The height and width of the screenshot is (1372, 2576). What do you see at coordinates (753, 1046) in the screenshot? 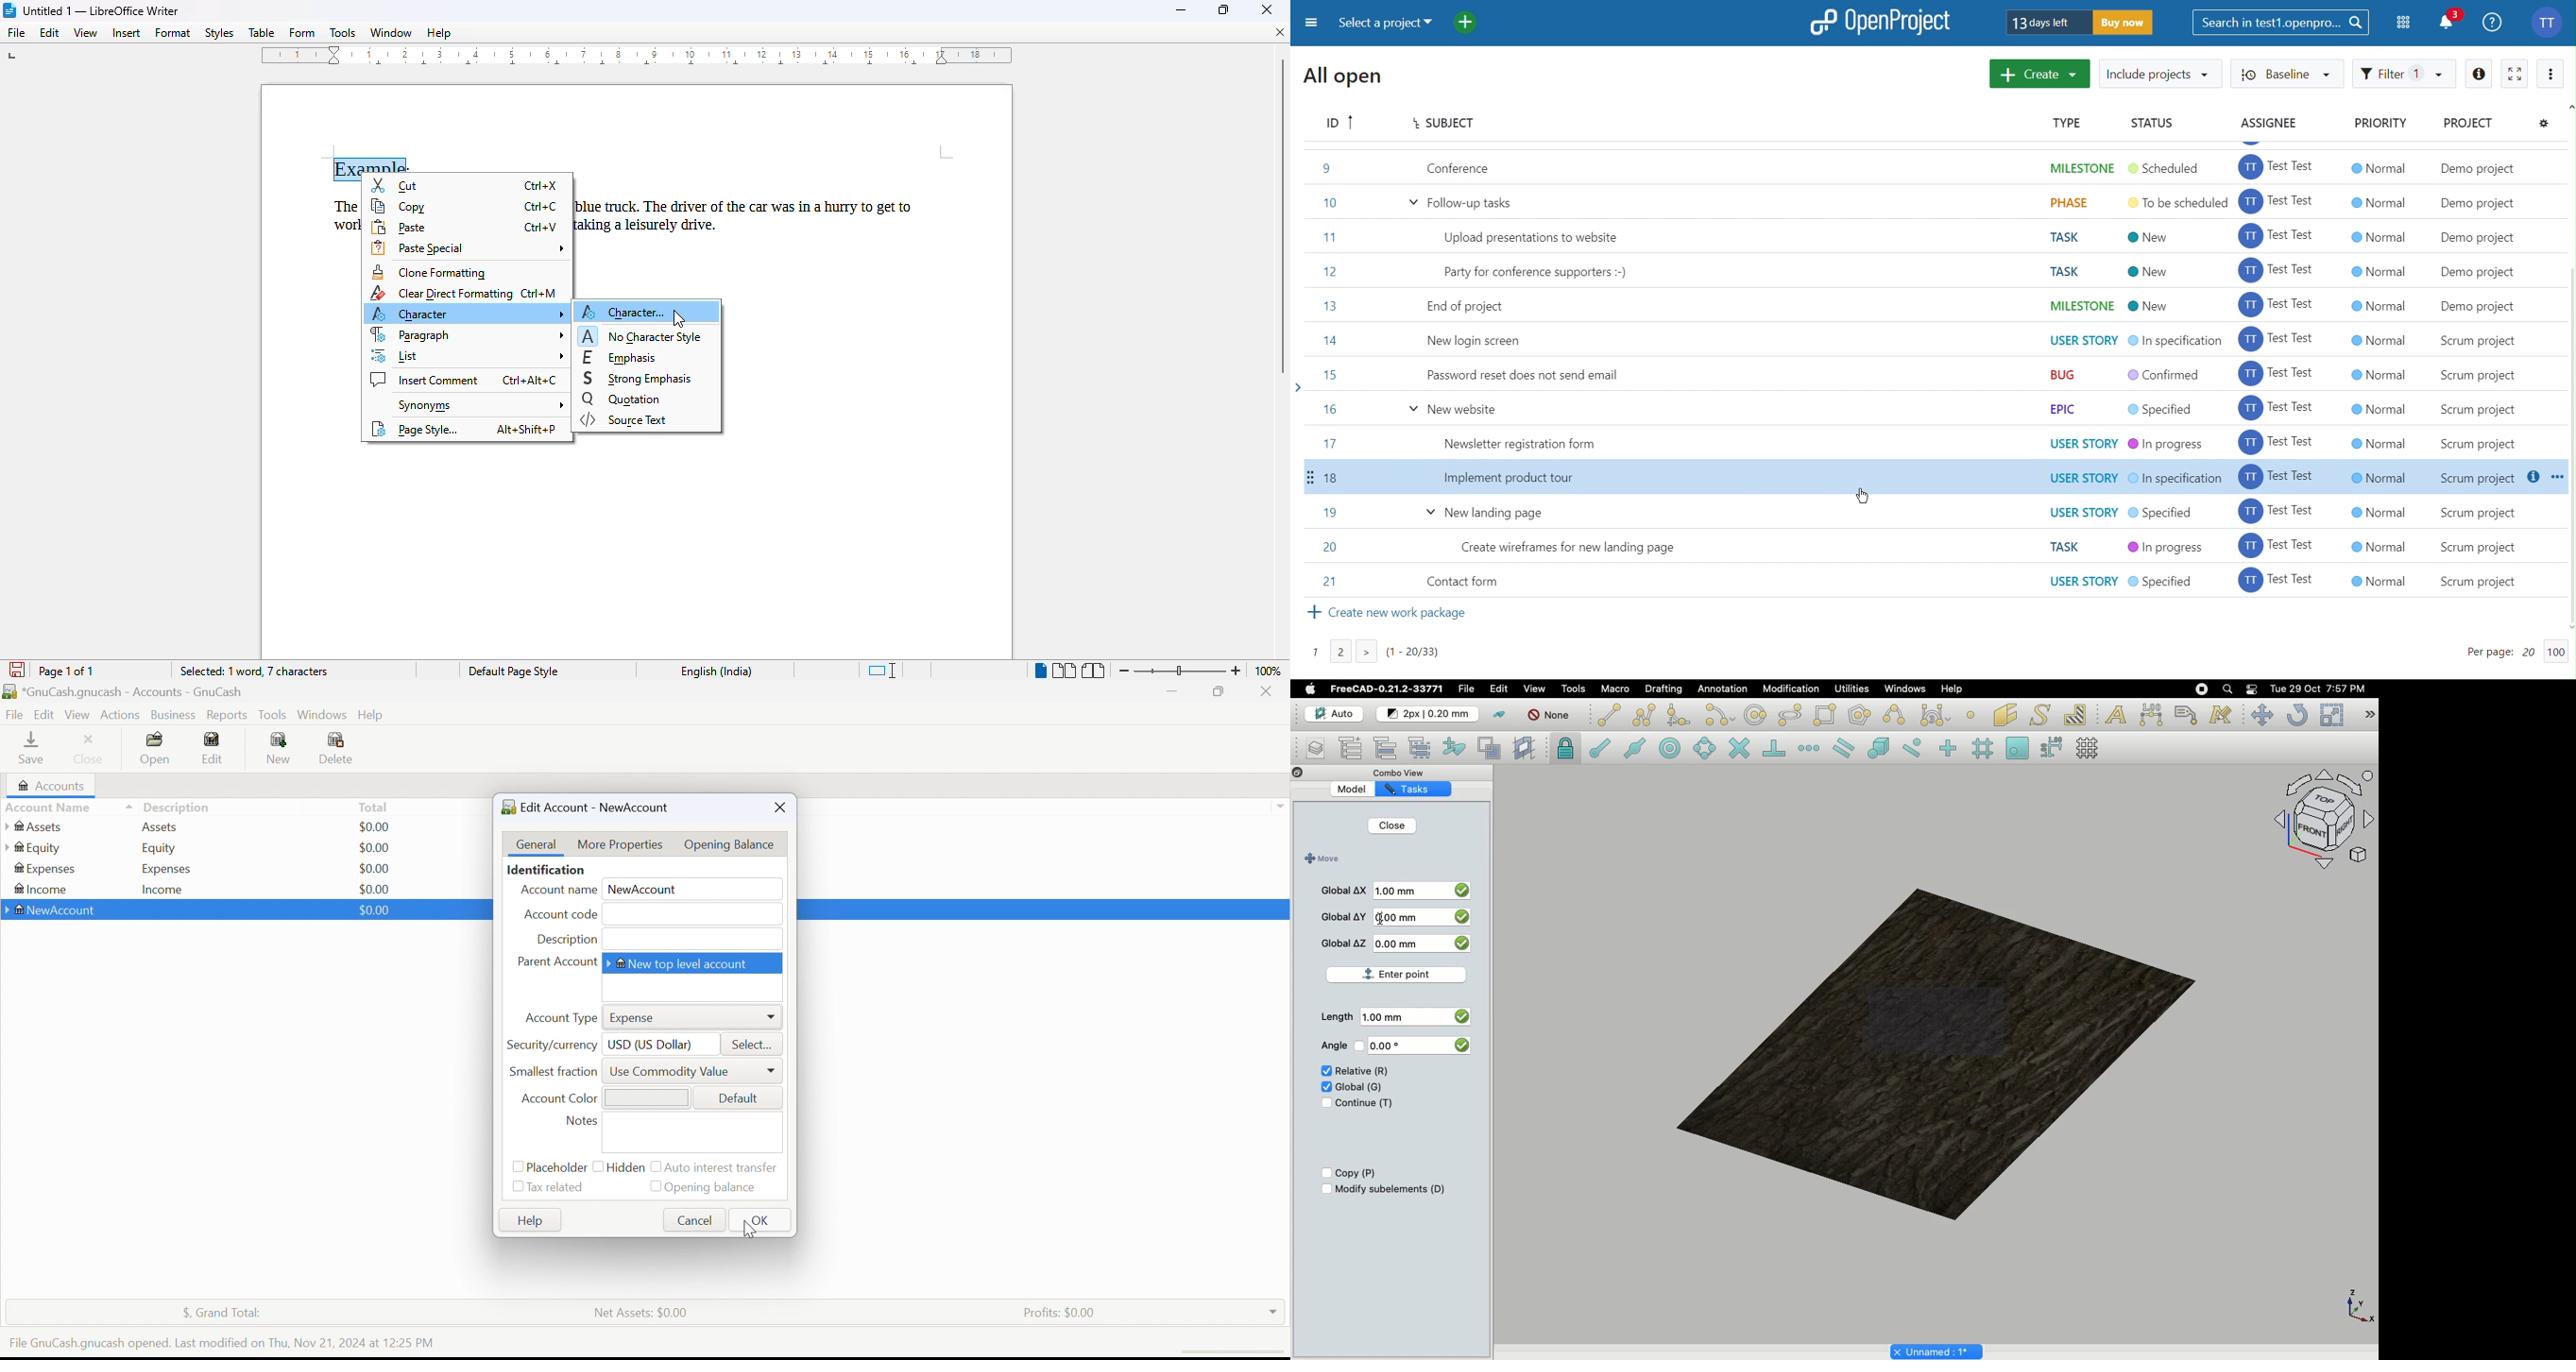
I see `Select...` at bounding box center [753, 1046].